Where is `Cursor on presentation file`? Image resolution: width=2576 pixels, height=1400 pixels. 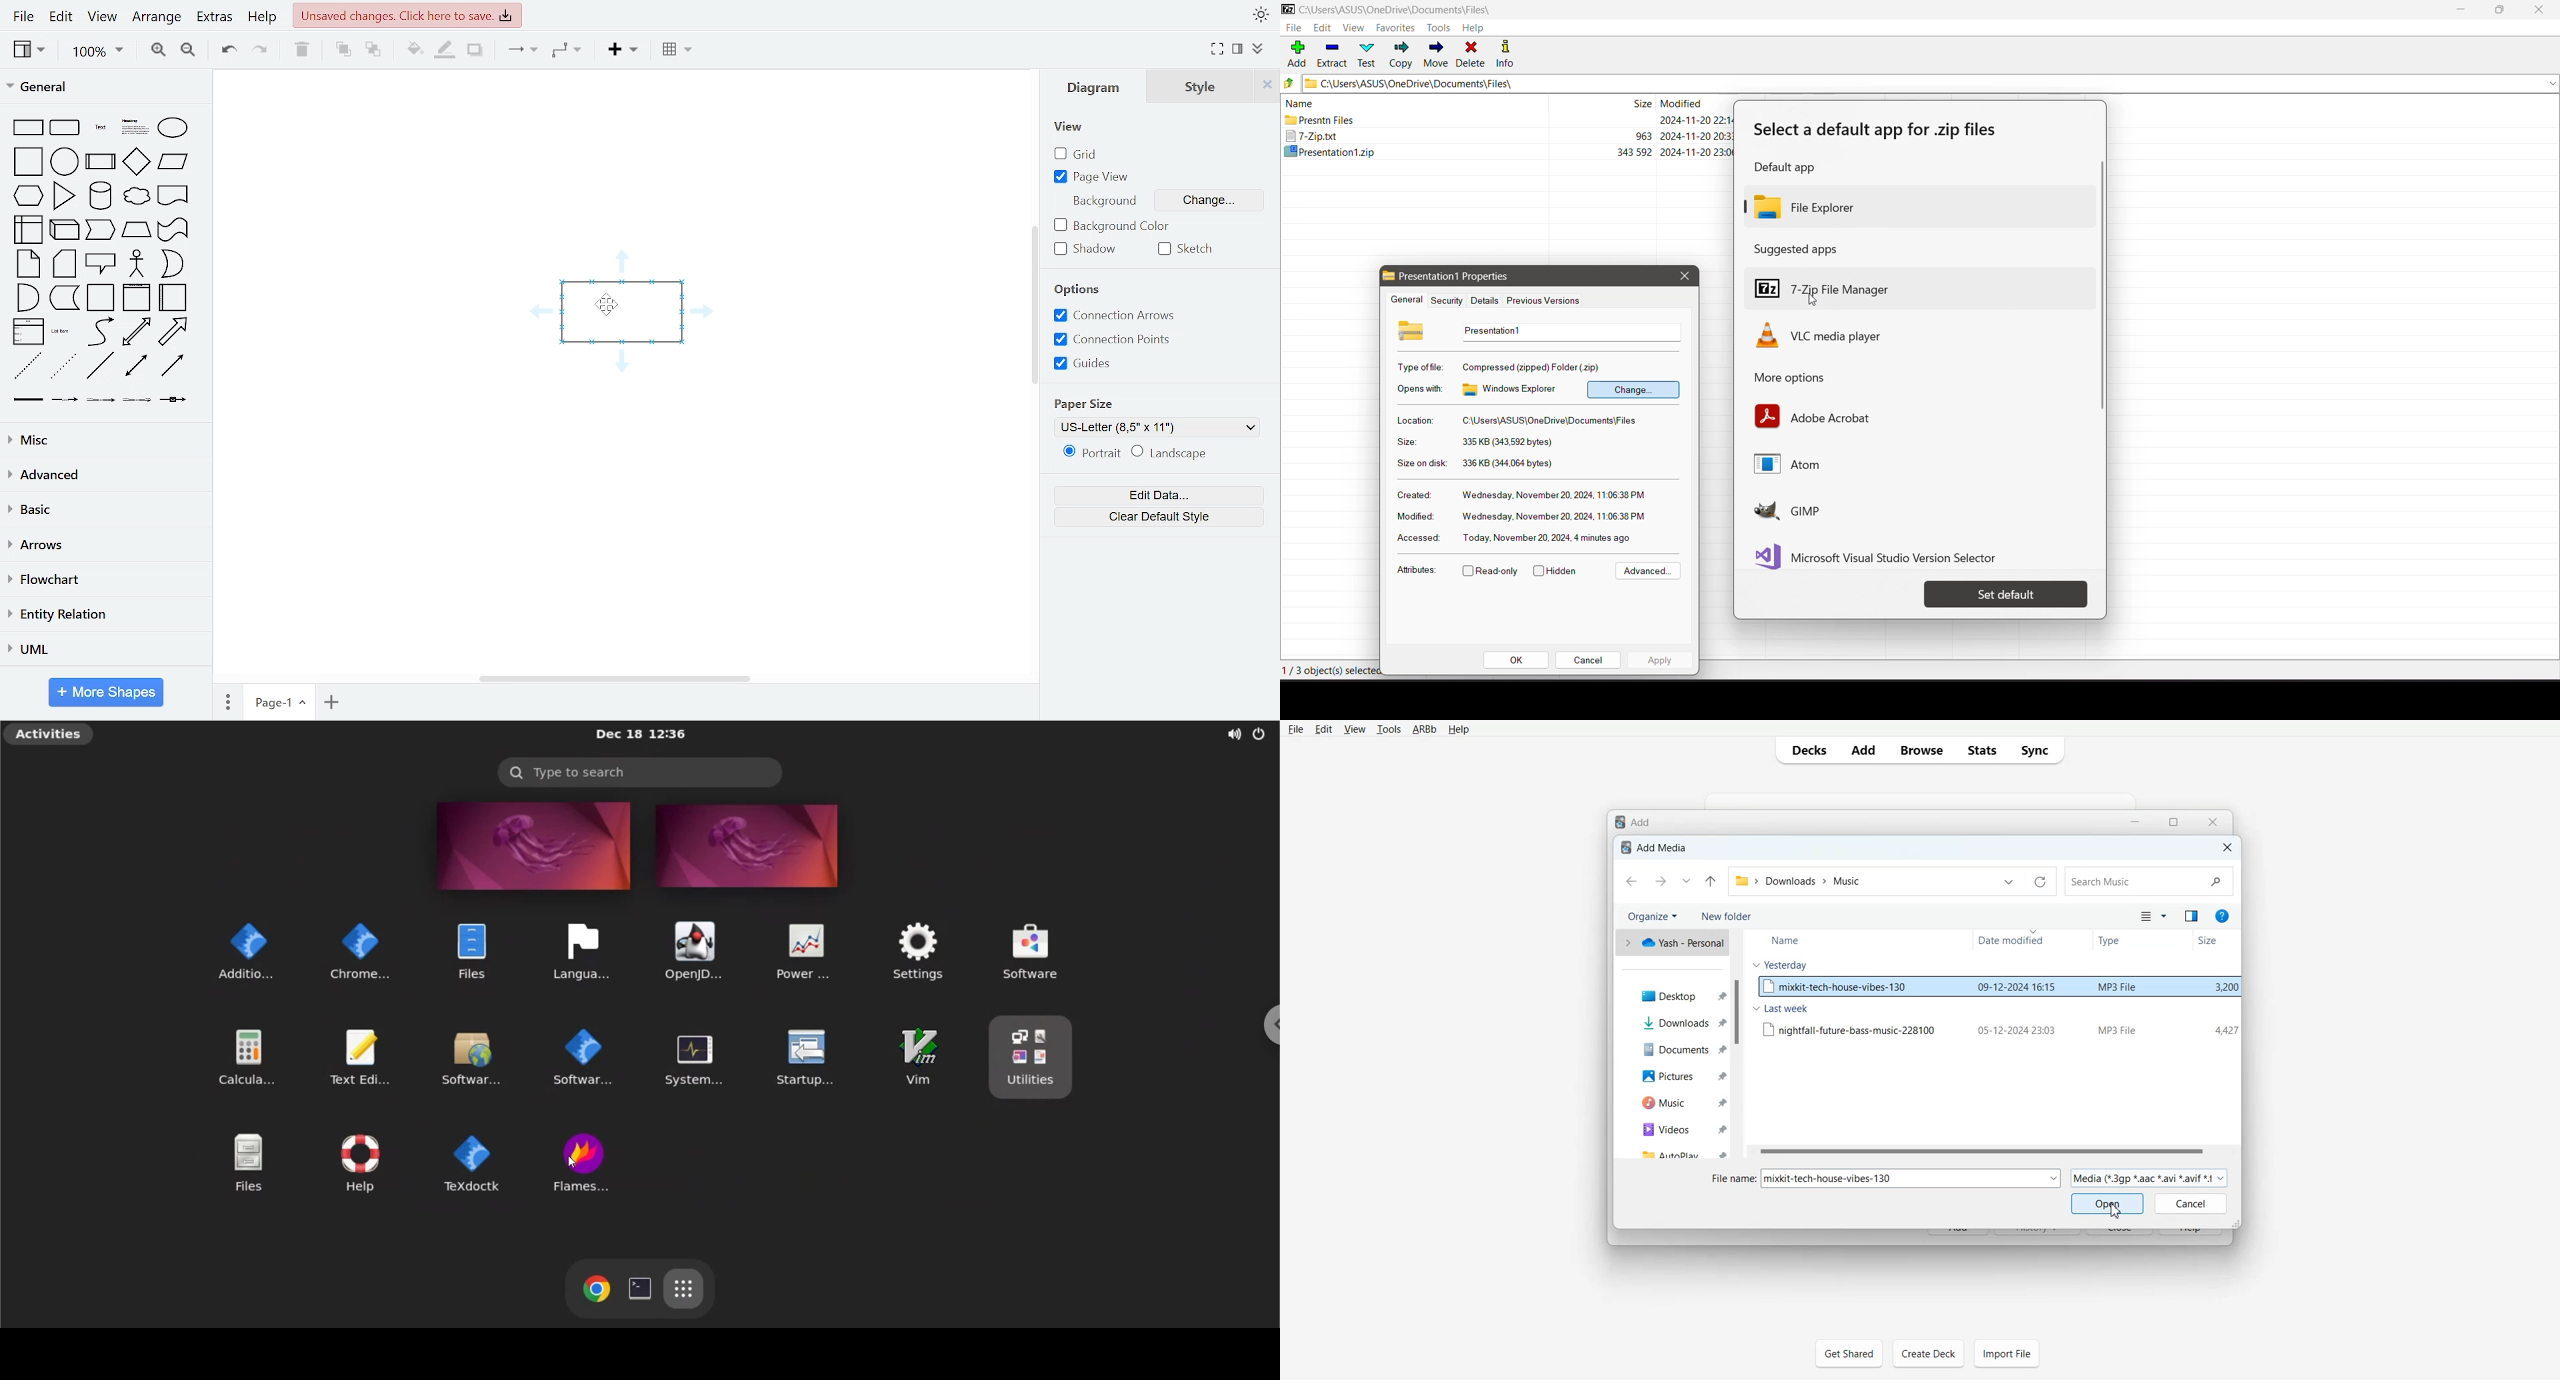
Cursor on presentation file is located at coordinates (1510, 151).